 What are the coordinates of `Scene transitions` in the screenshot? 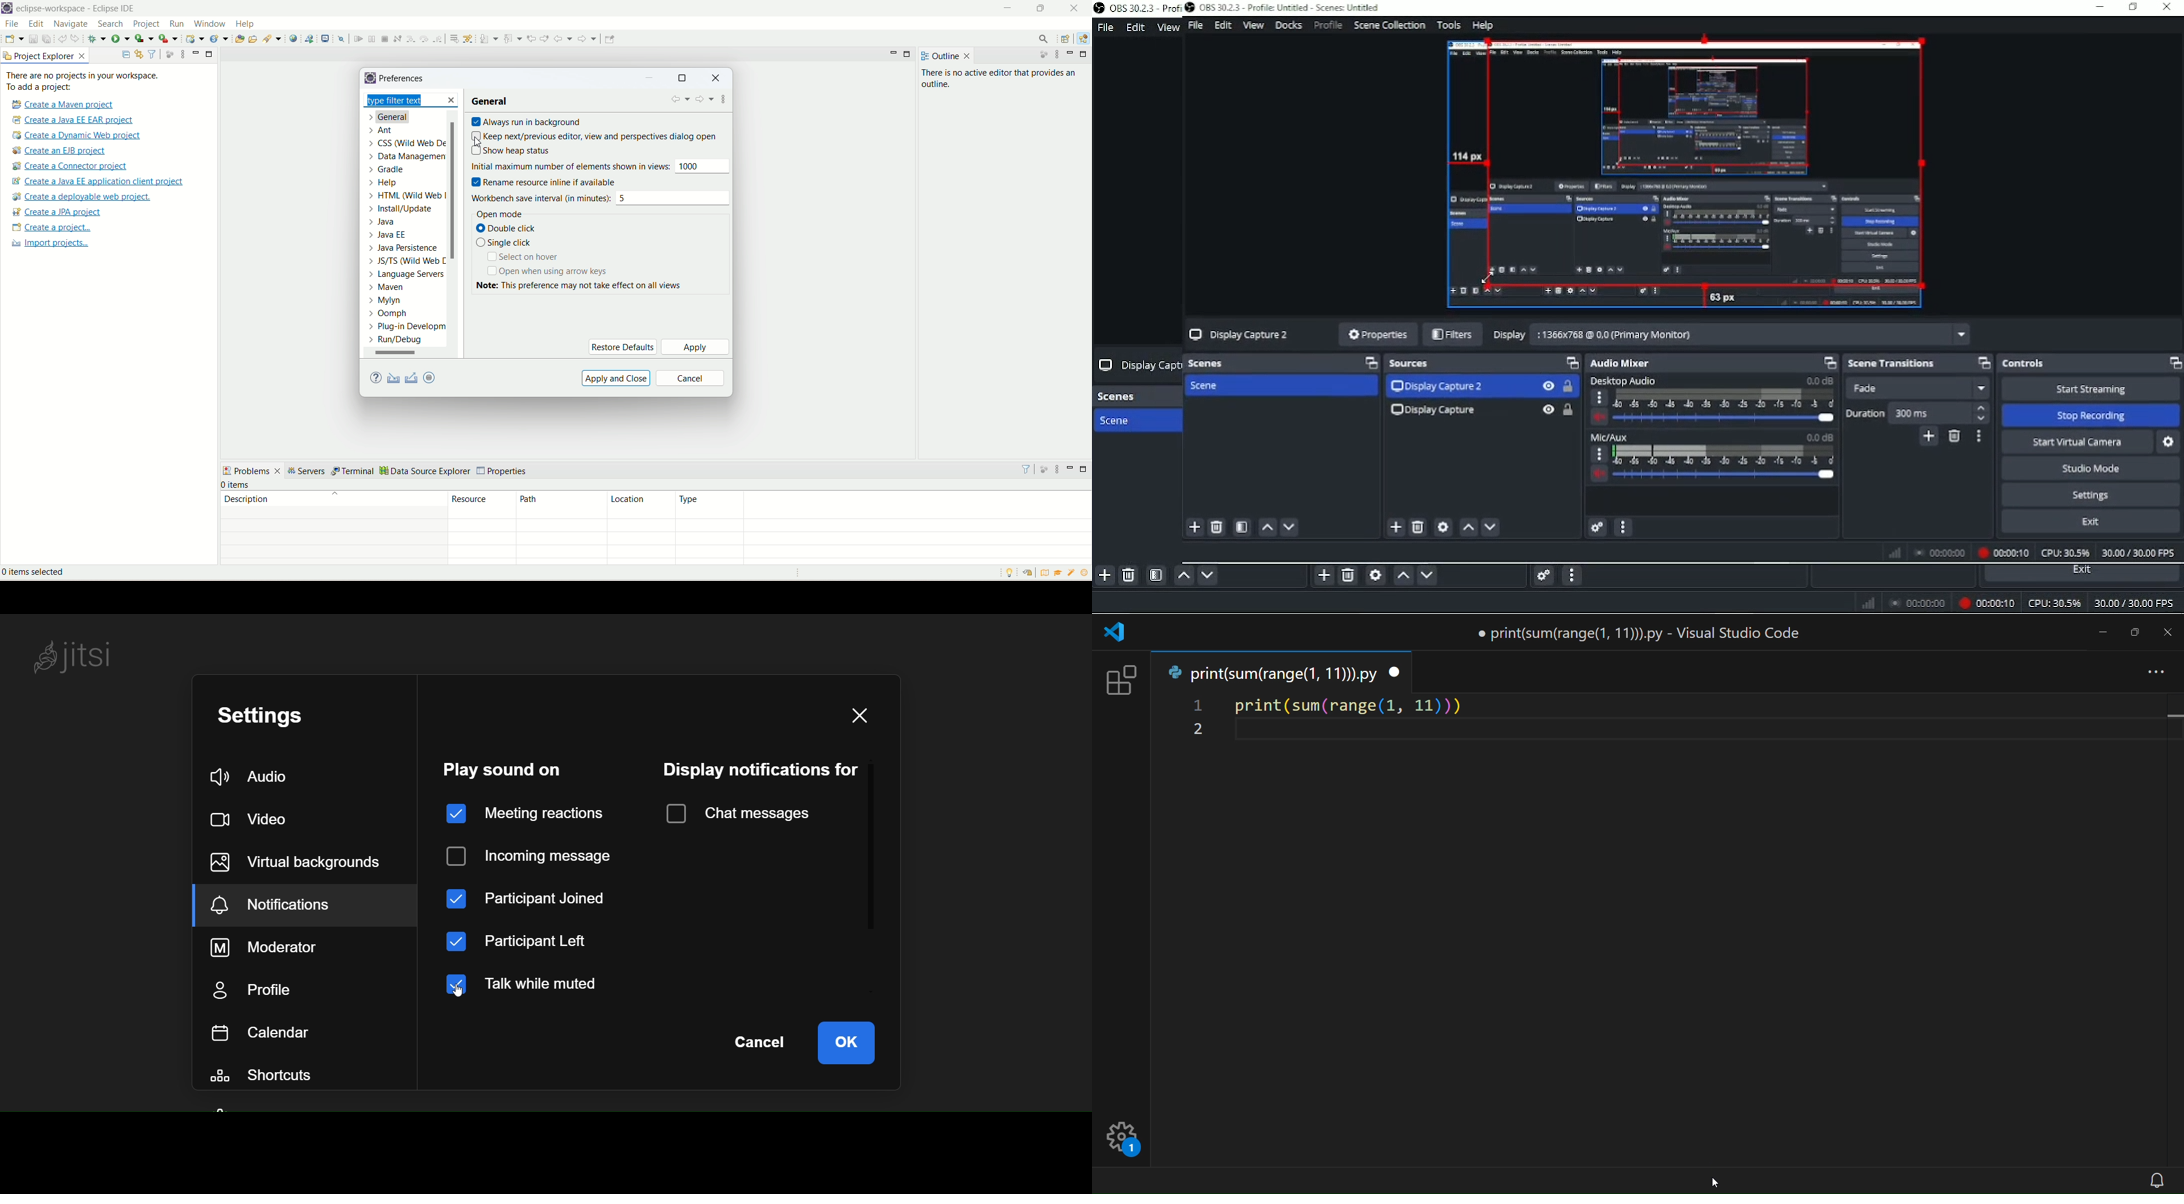 It's located at (1897, 364).